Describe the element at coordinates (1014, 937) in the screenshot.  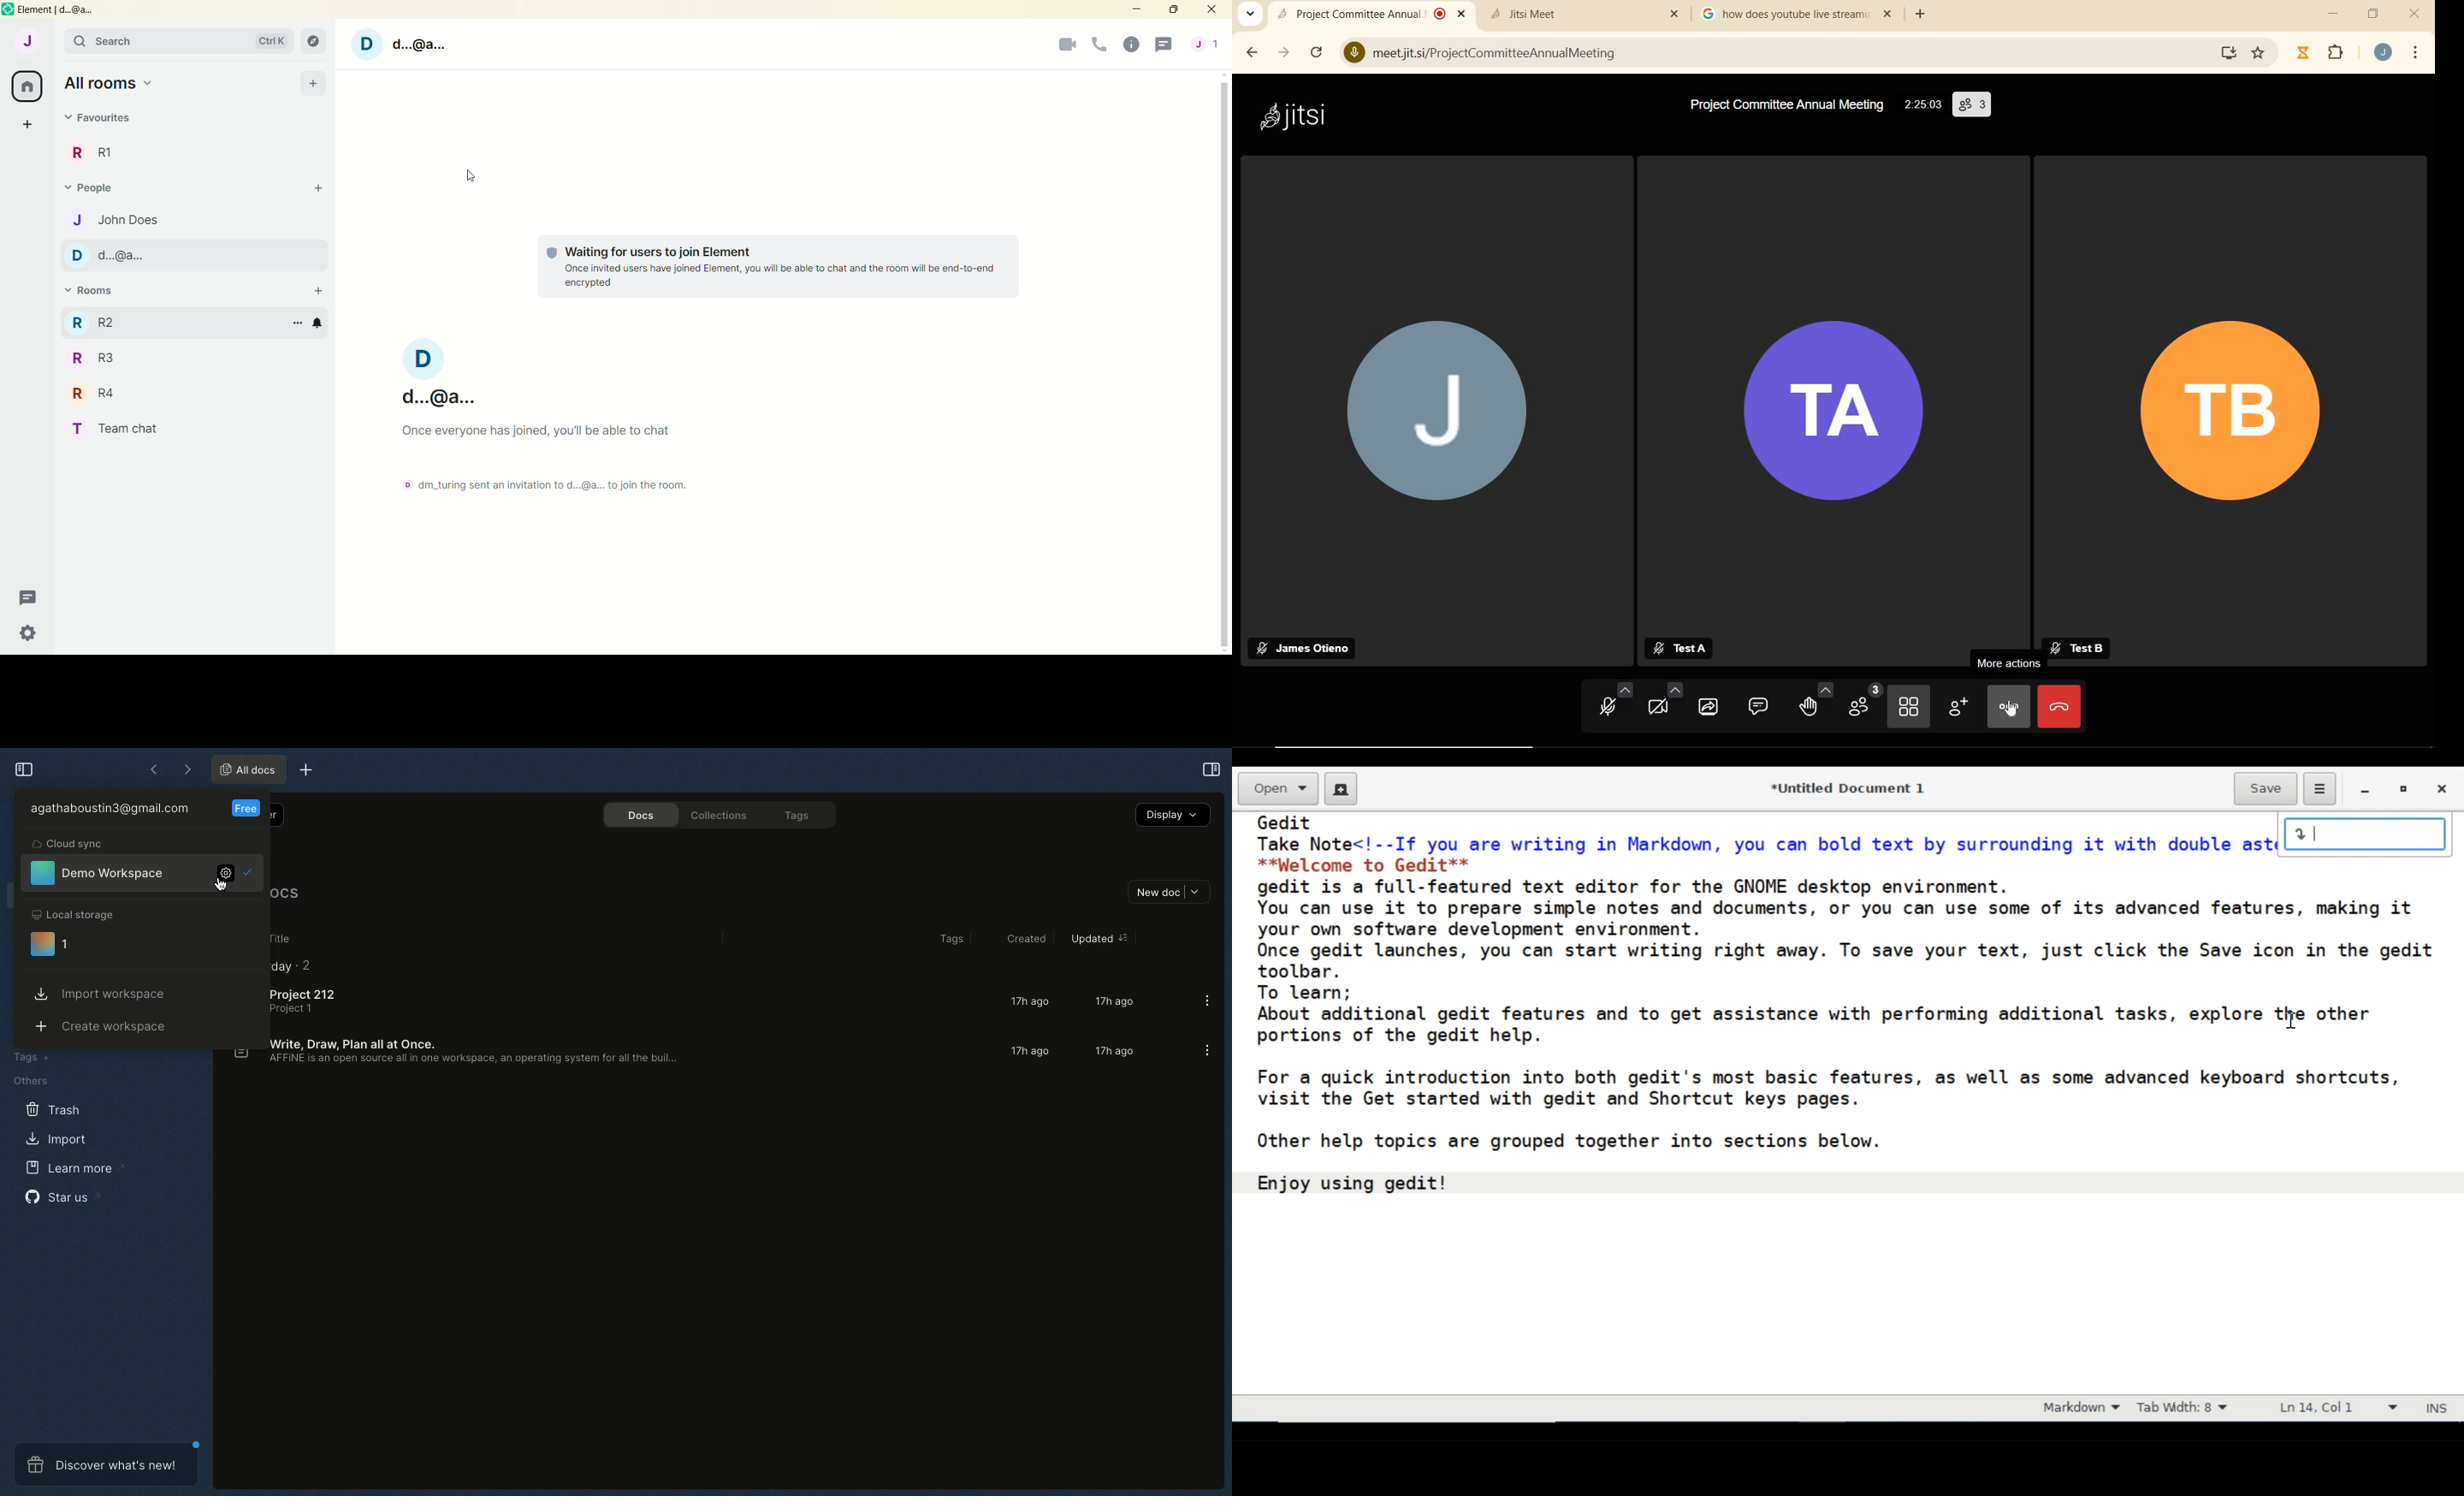
I see `Created` at that location.